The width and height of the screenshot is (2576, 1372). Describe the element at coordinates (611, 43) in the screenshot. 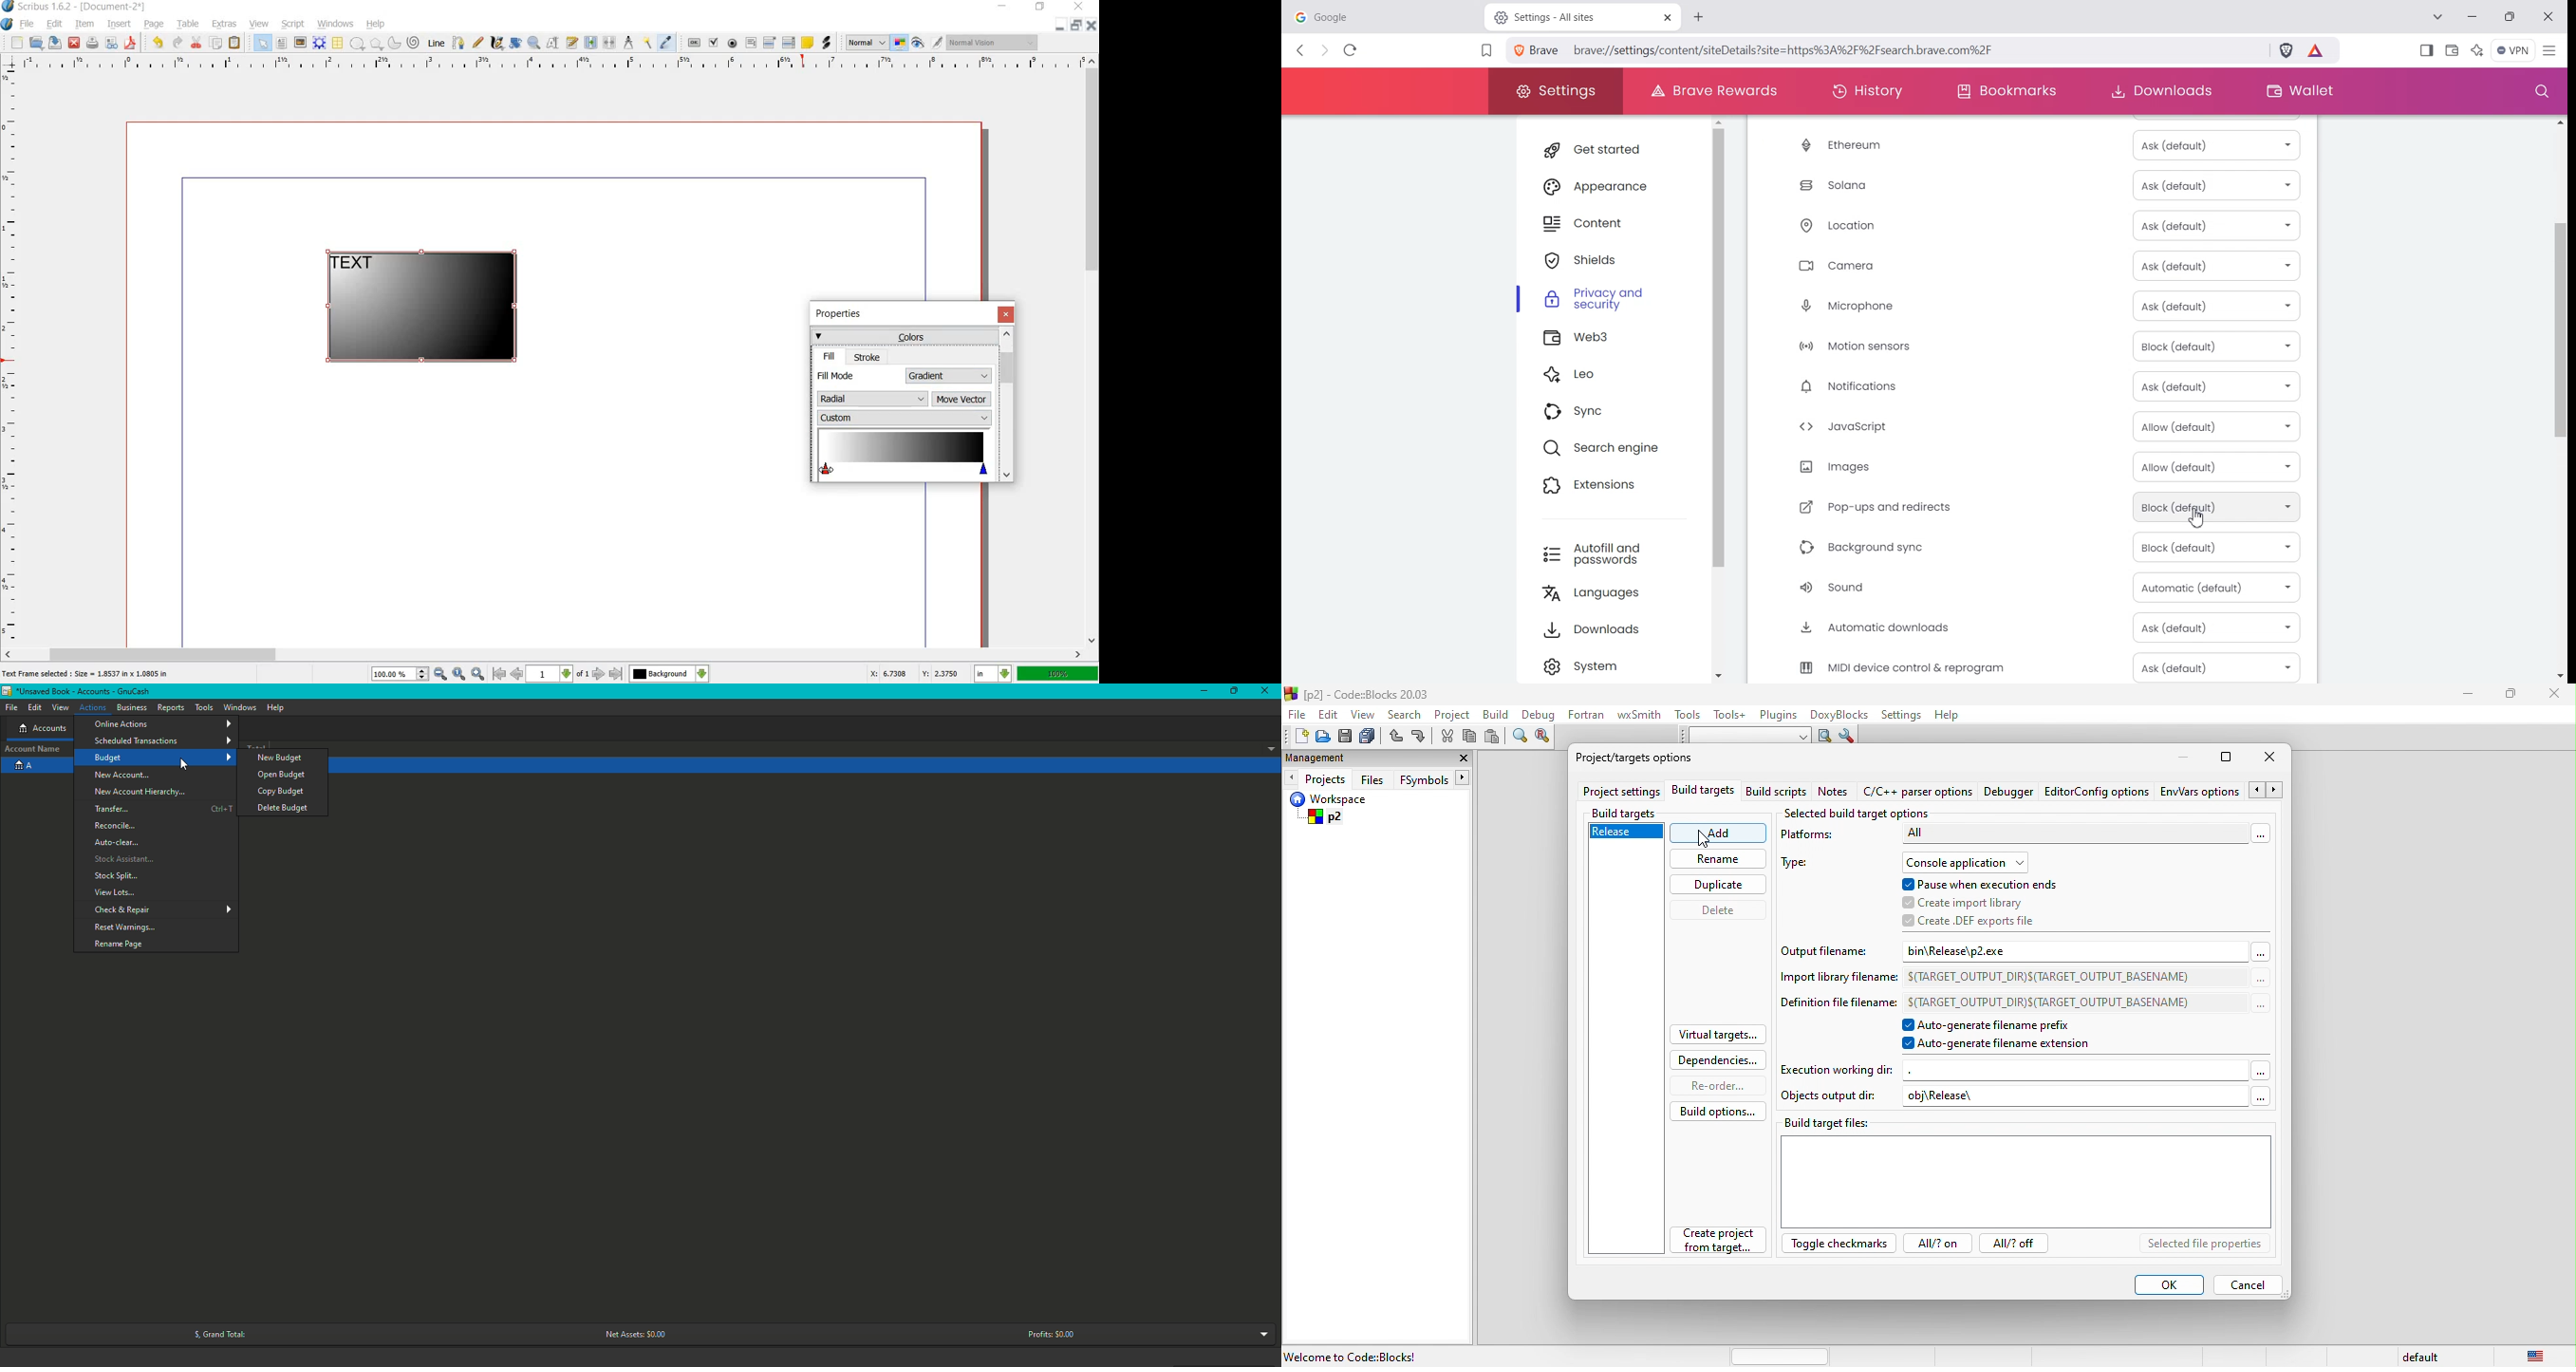

I see `unlink text frame` at that location.